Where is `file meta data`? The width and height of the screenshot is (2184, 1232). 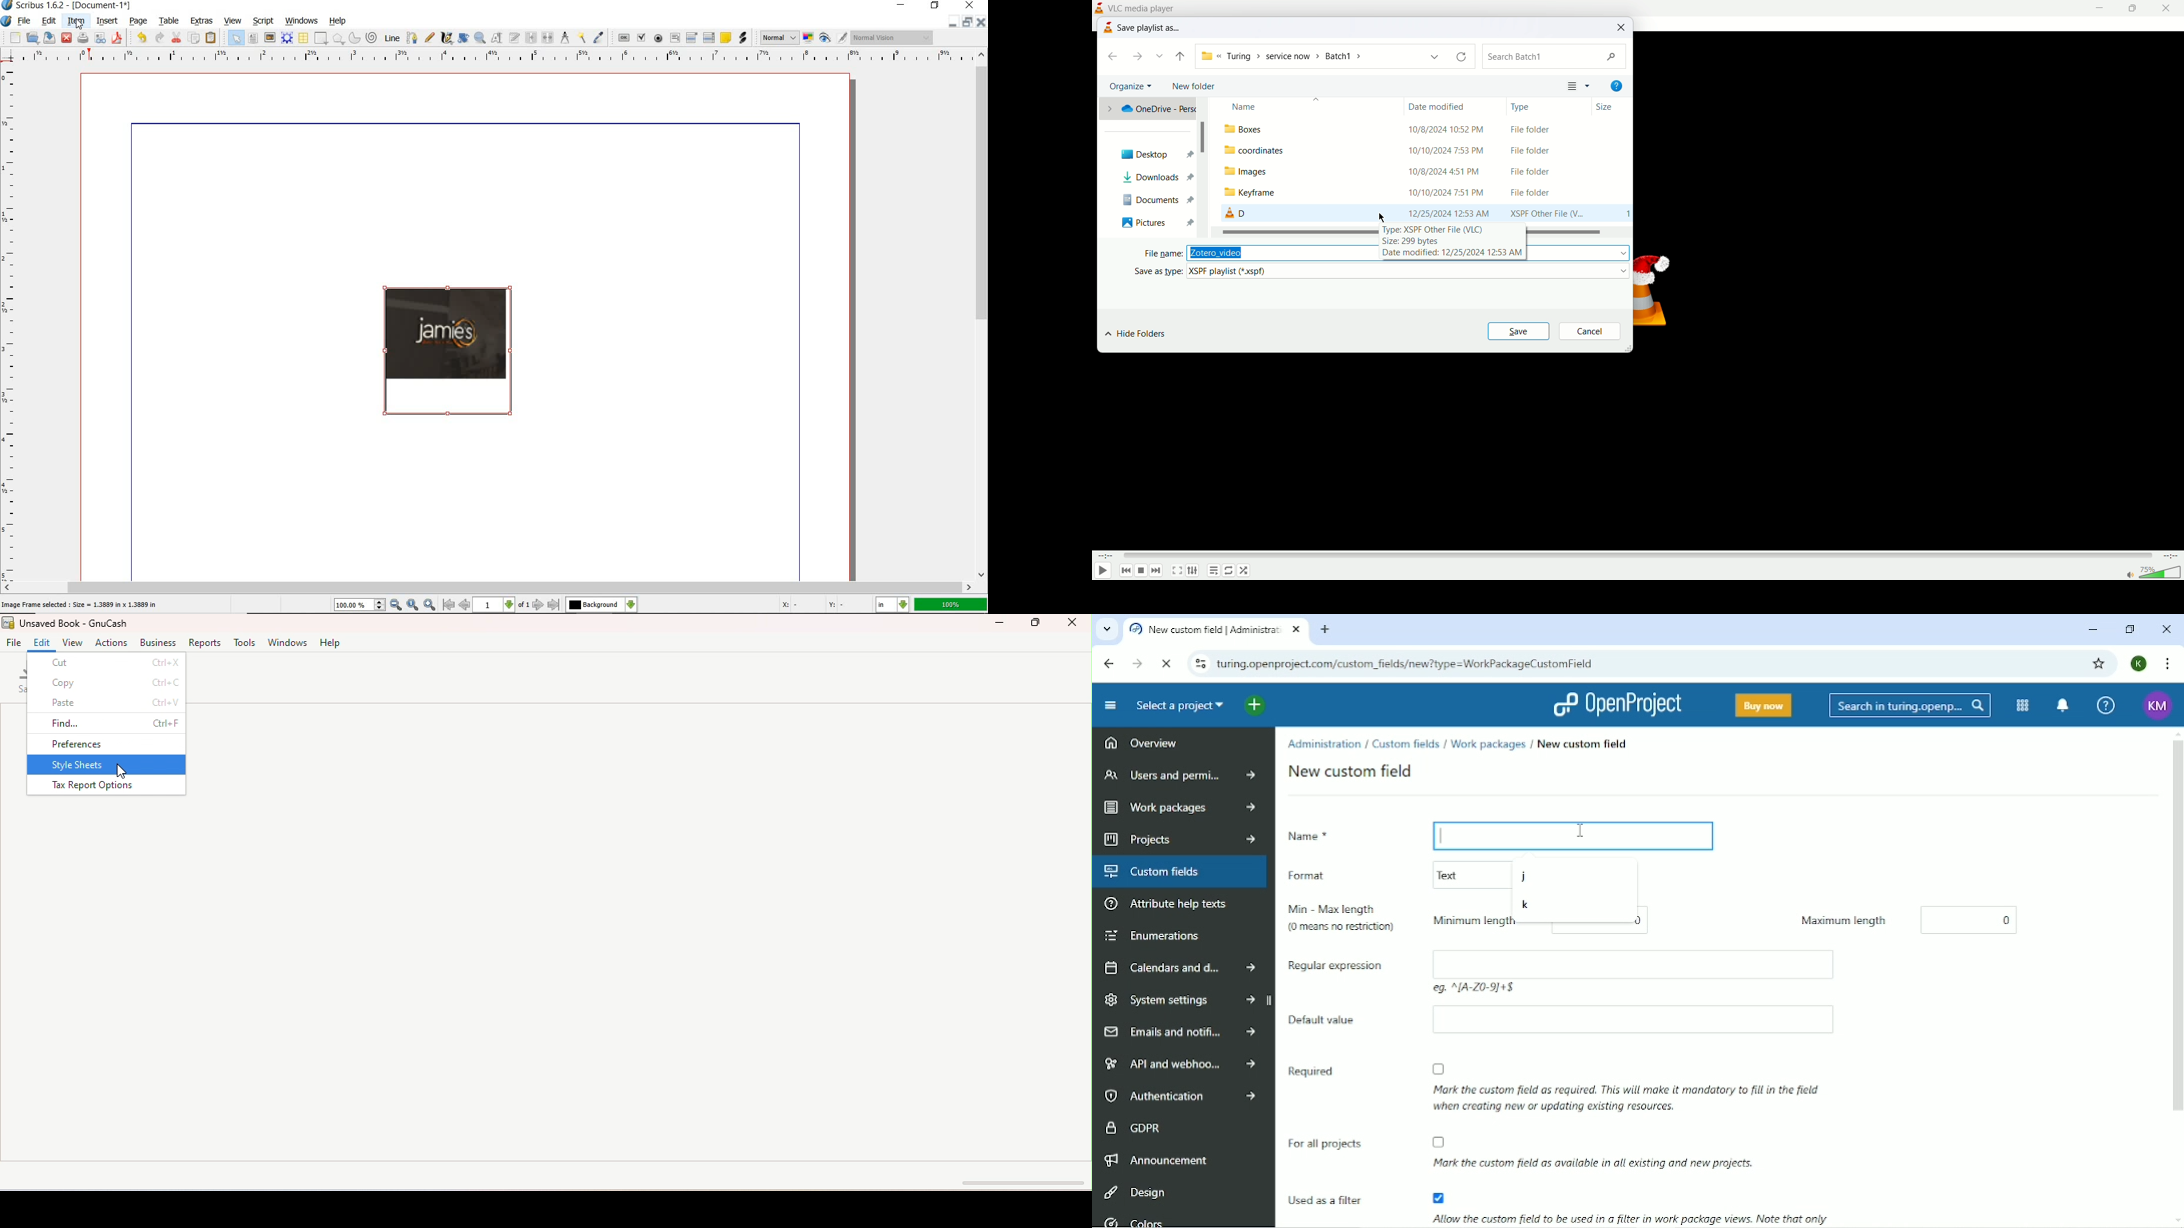 file meta data is located at coordinates (1465, 243).